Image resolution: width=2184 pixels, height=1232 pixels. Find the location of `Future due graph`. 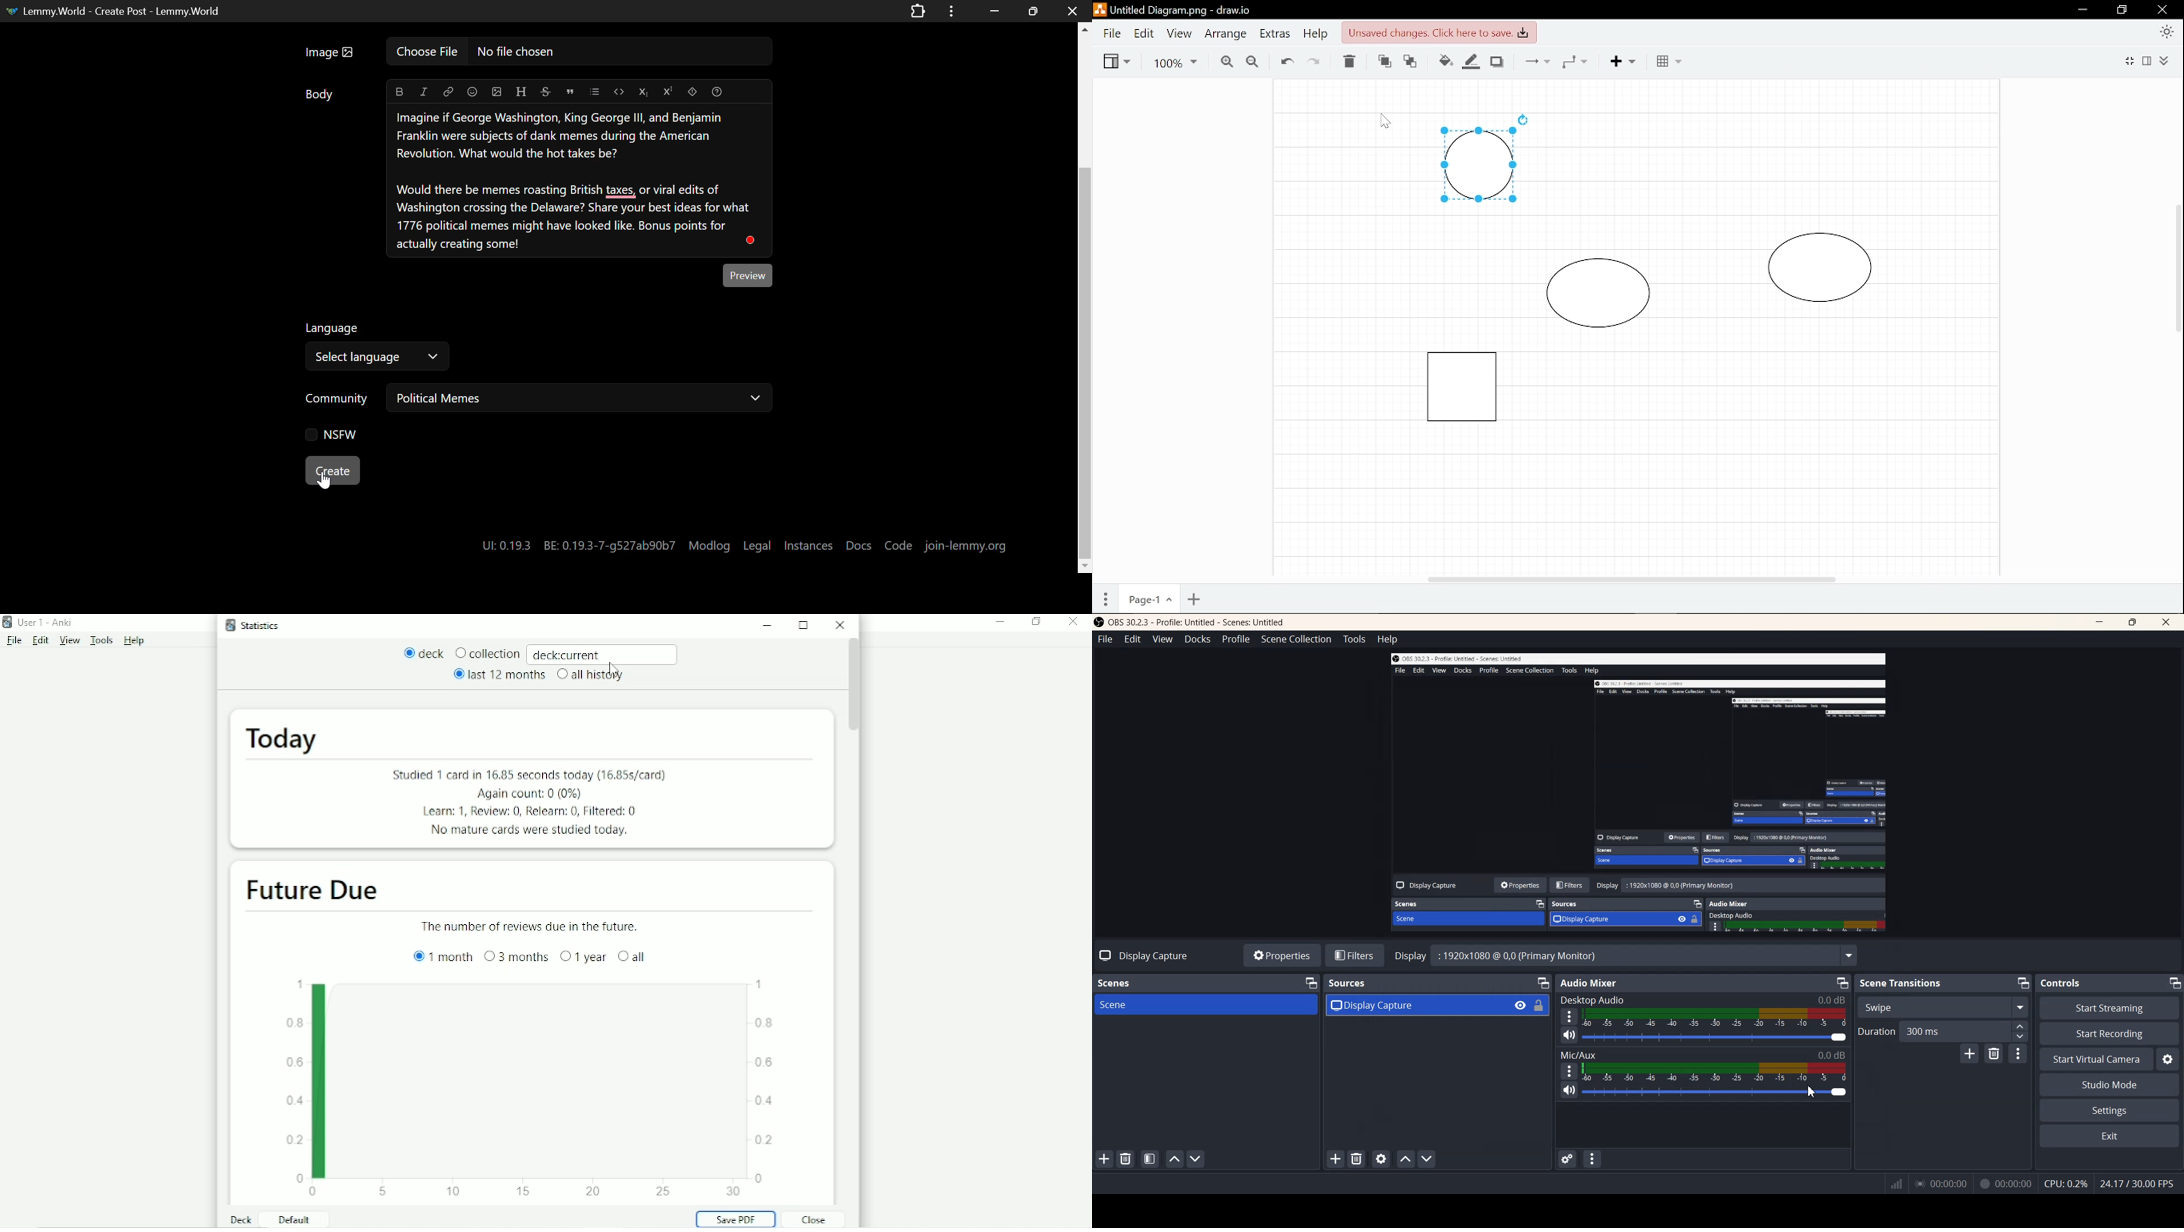

Future due graph is located at coordinates (528, 1088).